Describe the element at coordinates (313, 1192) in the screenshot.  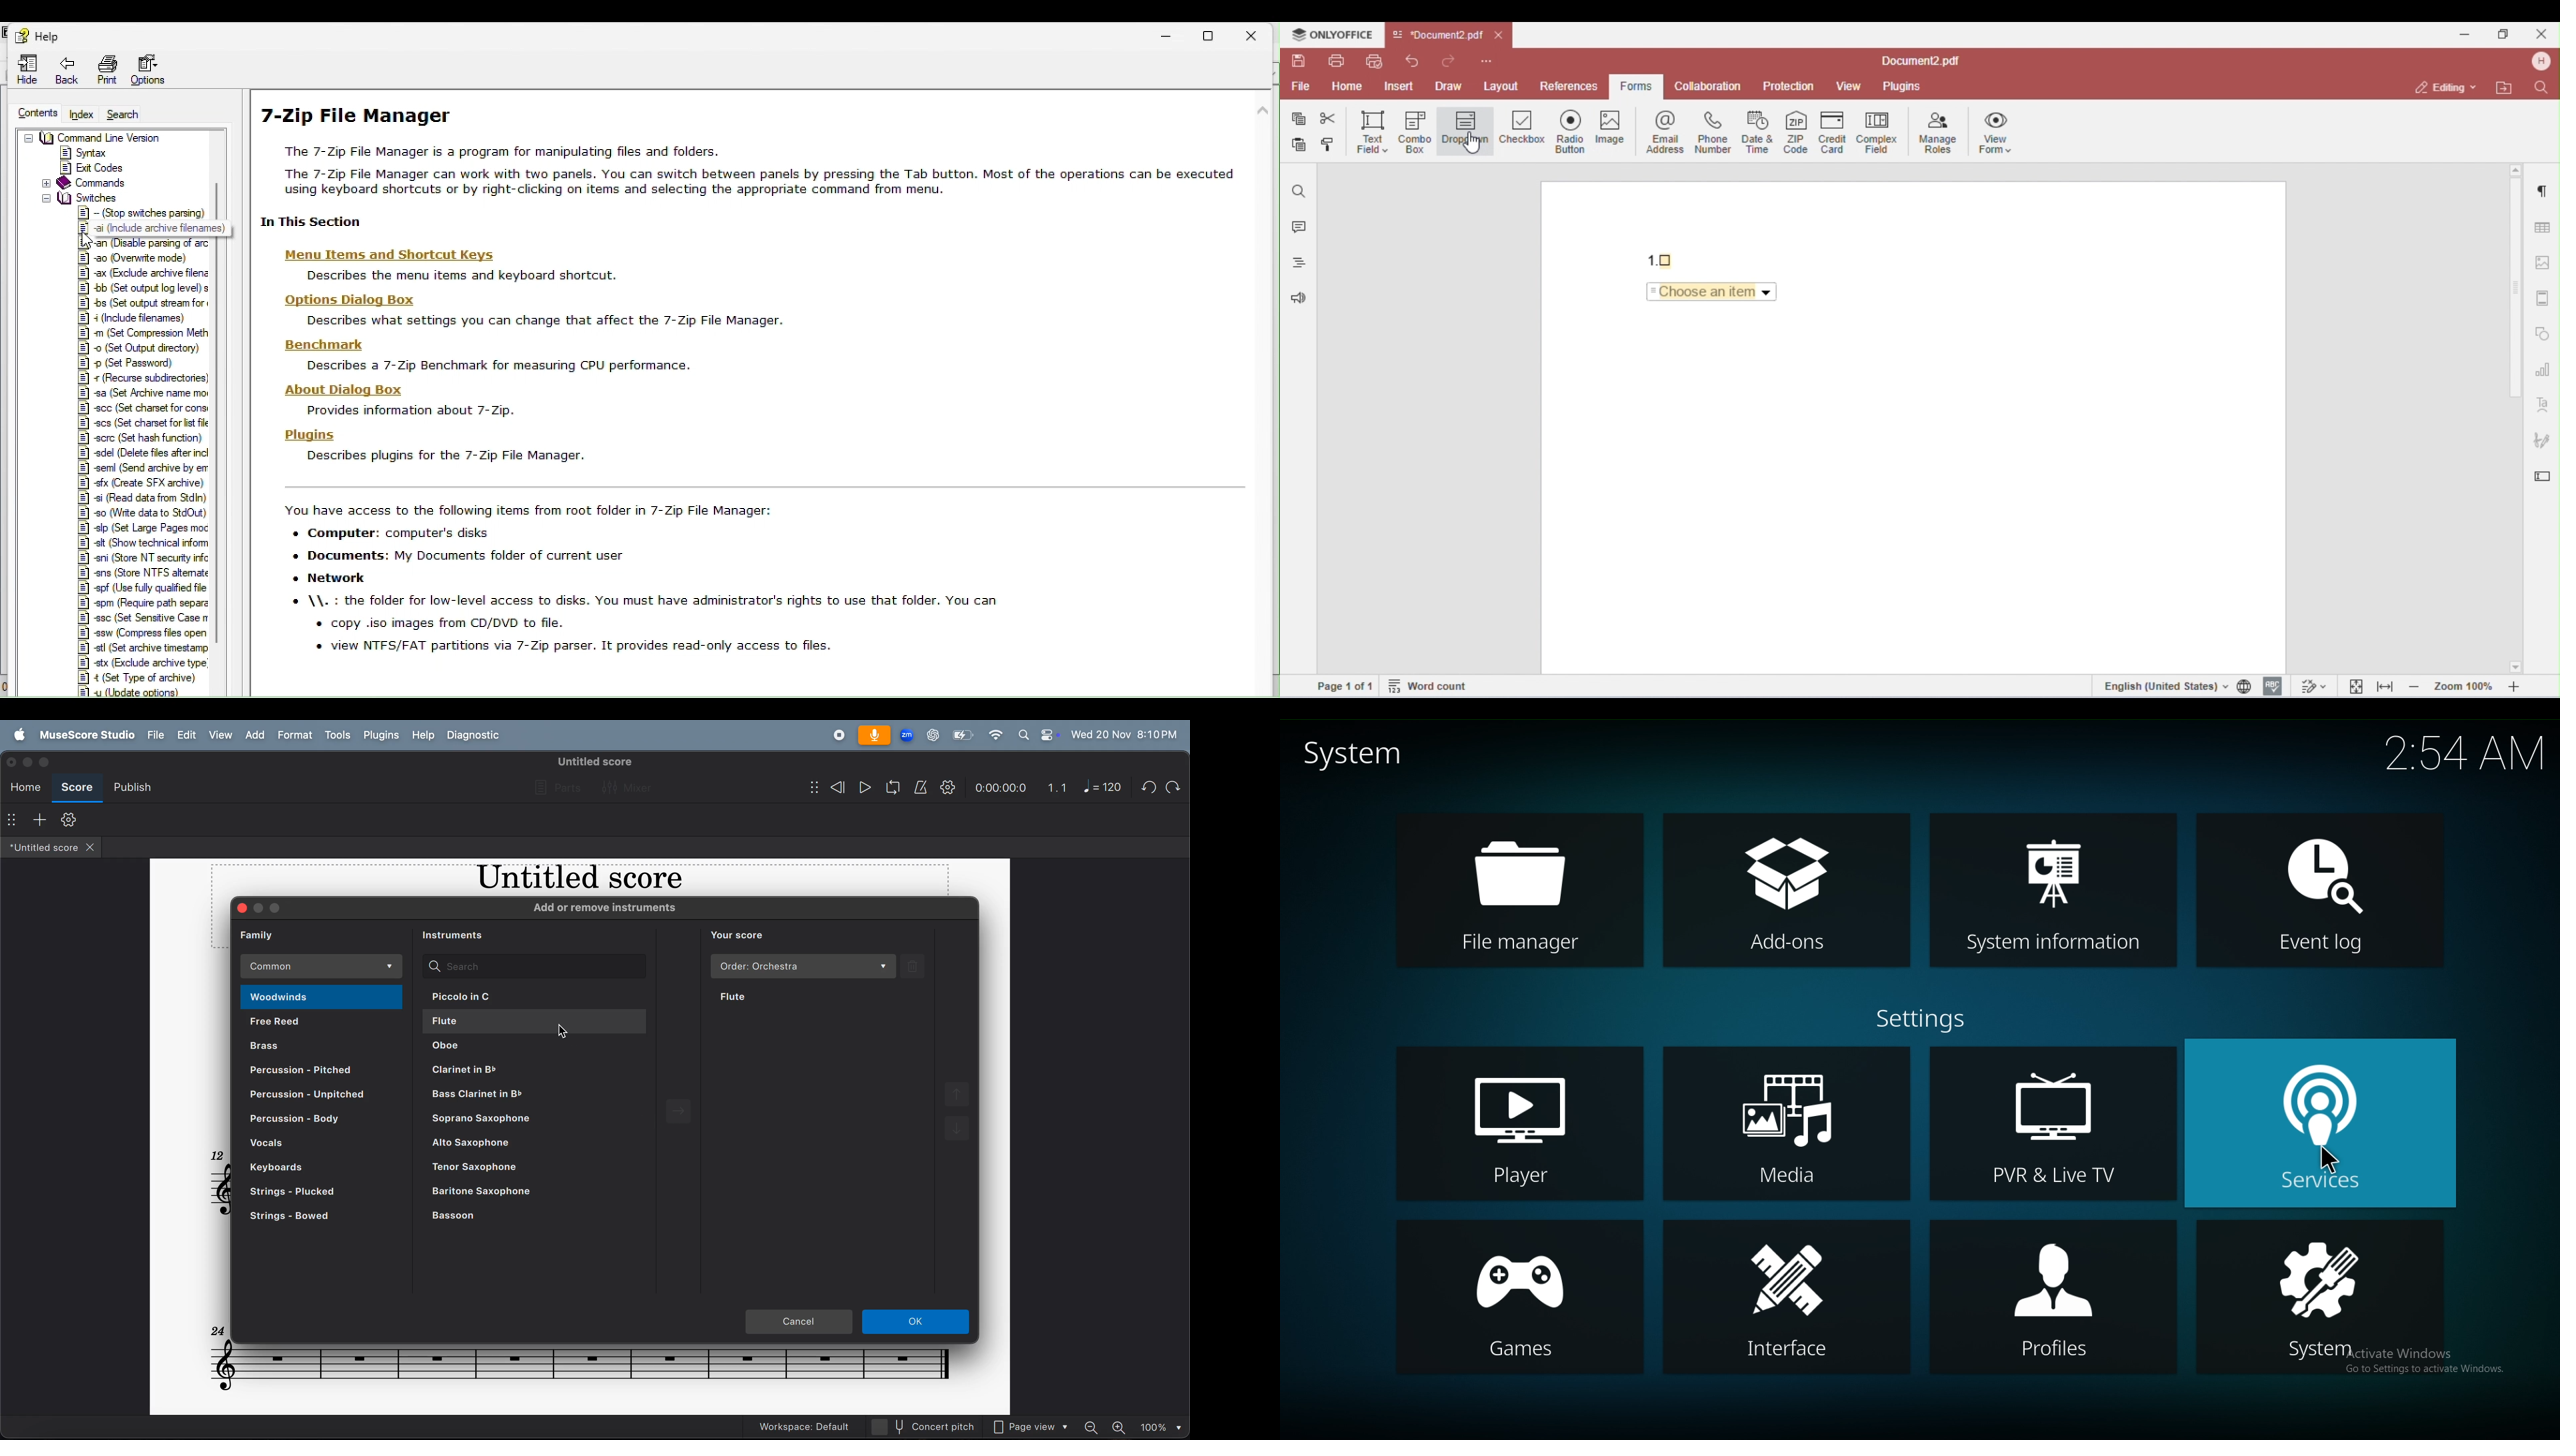
I see `strings` at that location.